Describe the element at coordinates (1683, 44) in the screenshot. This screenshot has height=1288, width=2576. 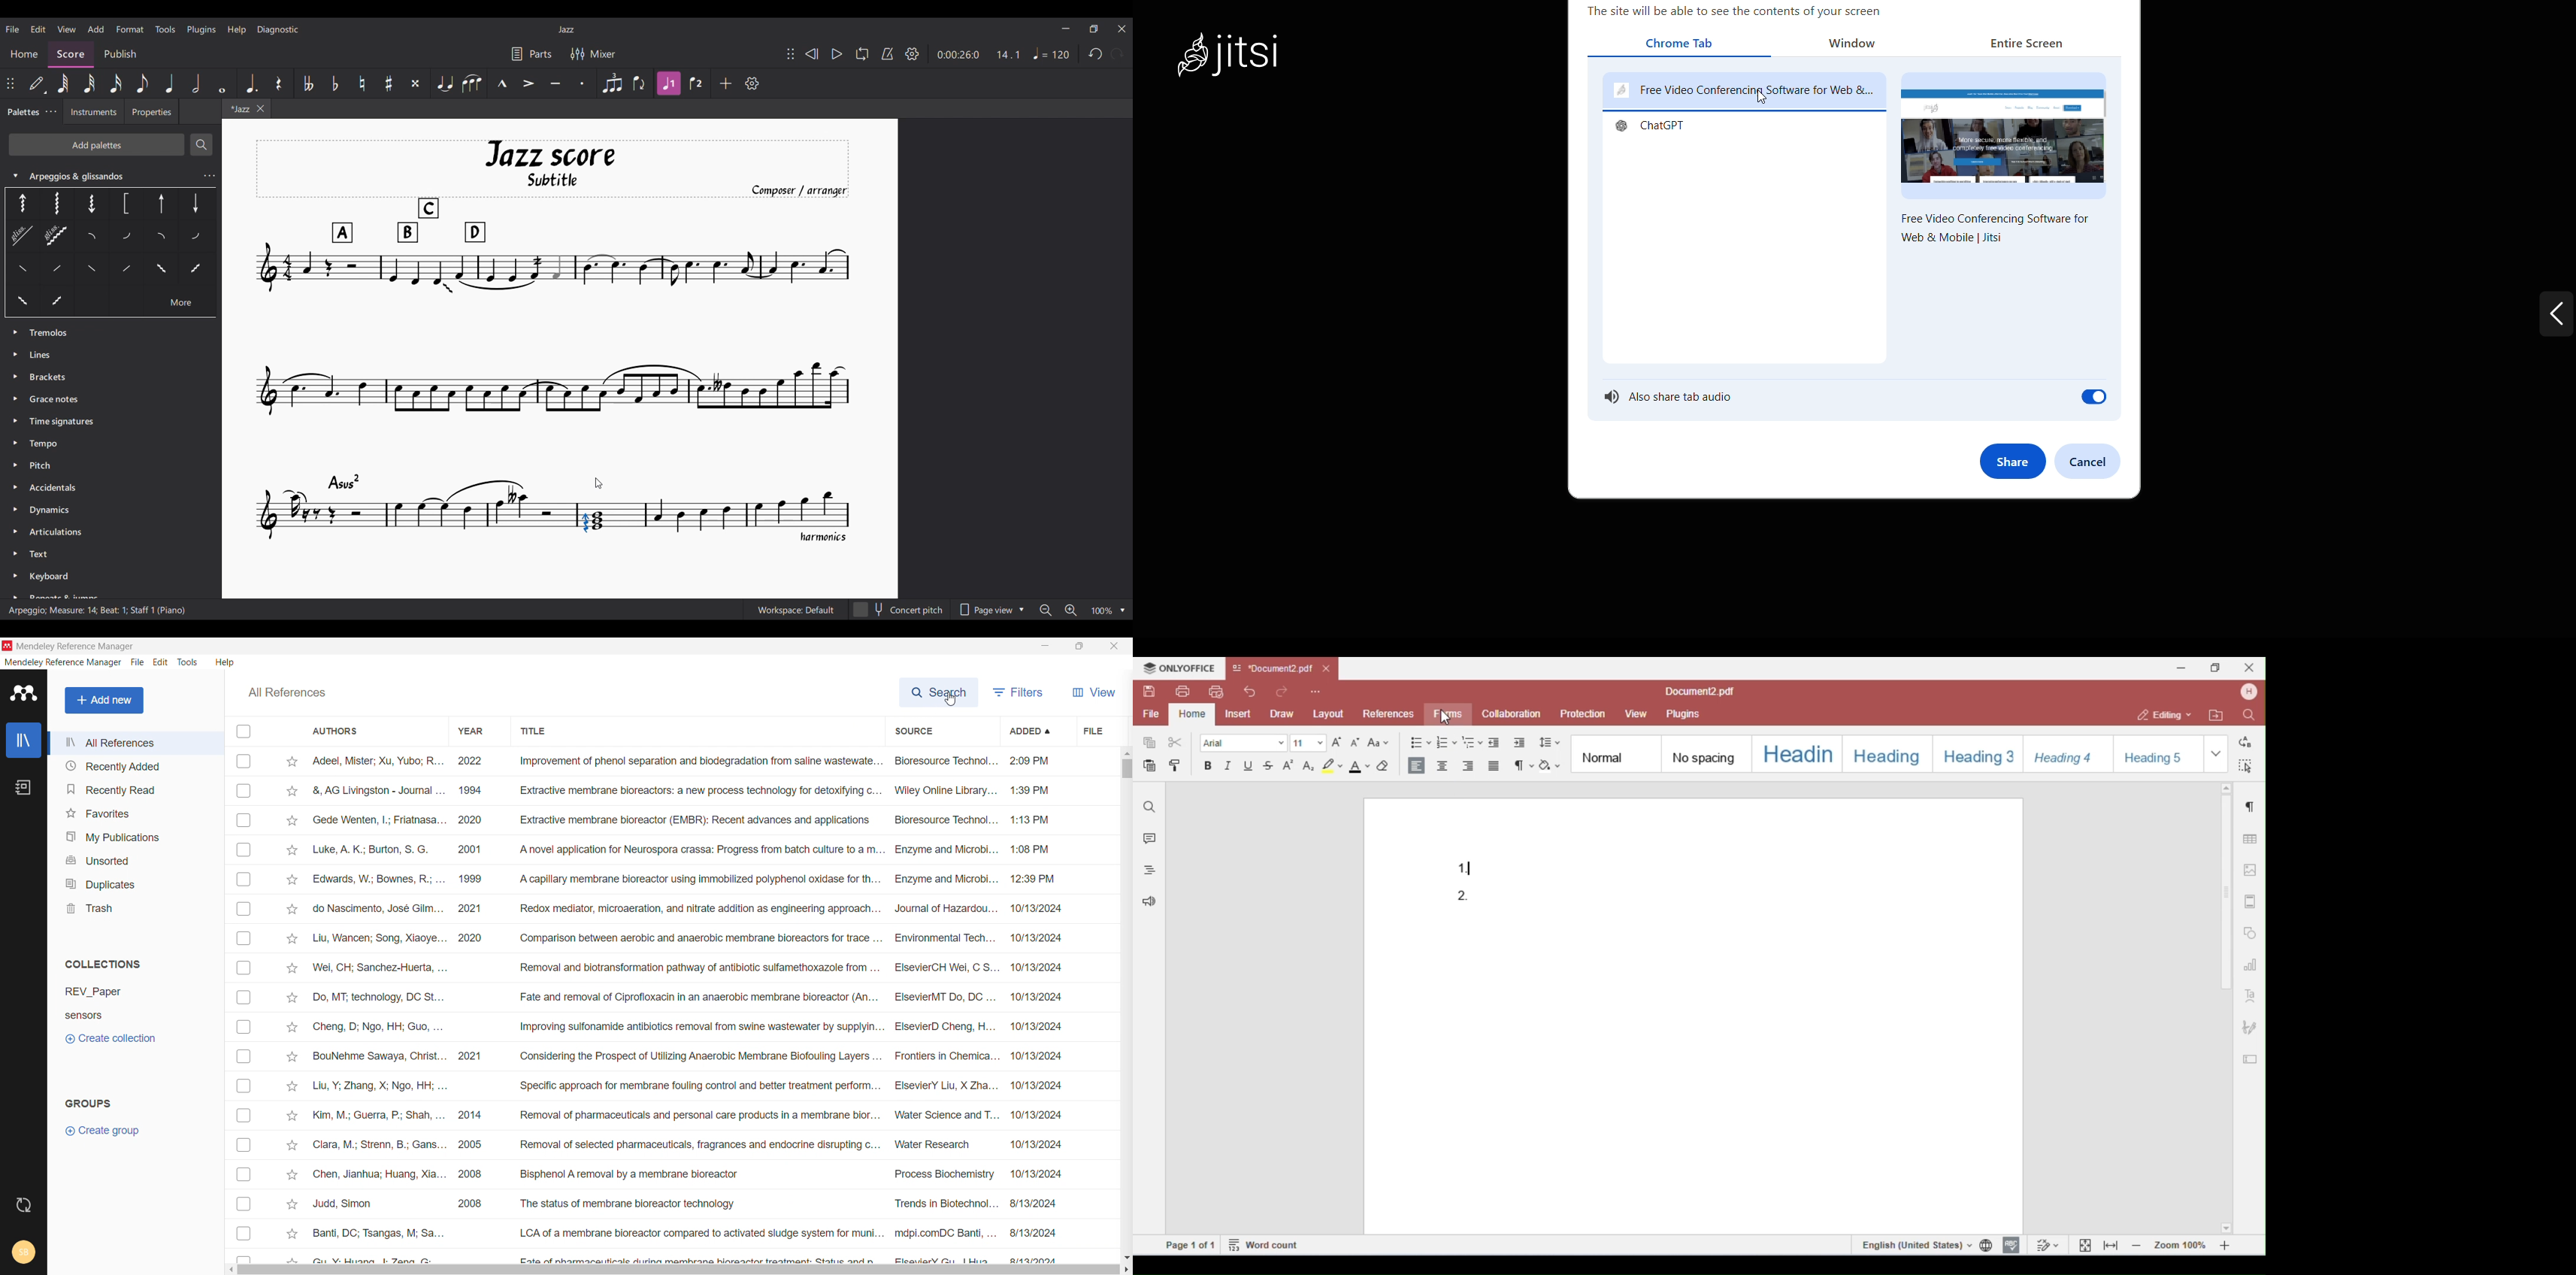
I see `Chrome Tab` at that location.